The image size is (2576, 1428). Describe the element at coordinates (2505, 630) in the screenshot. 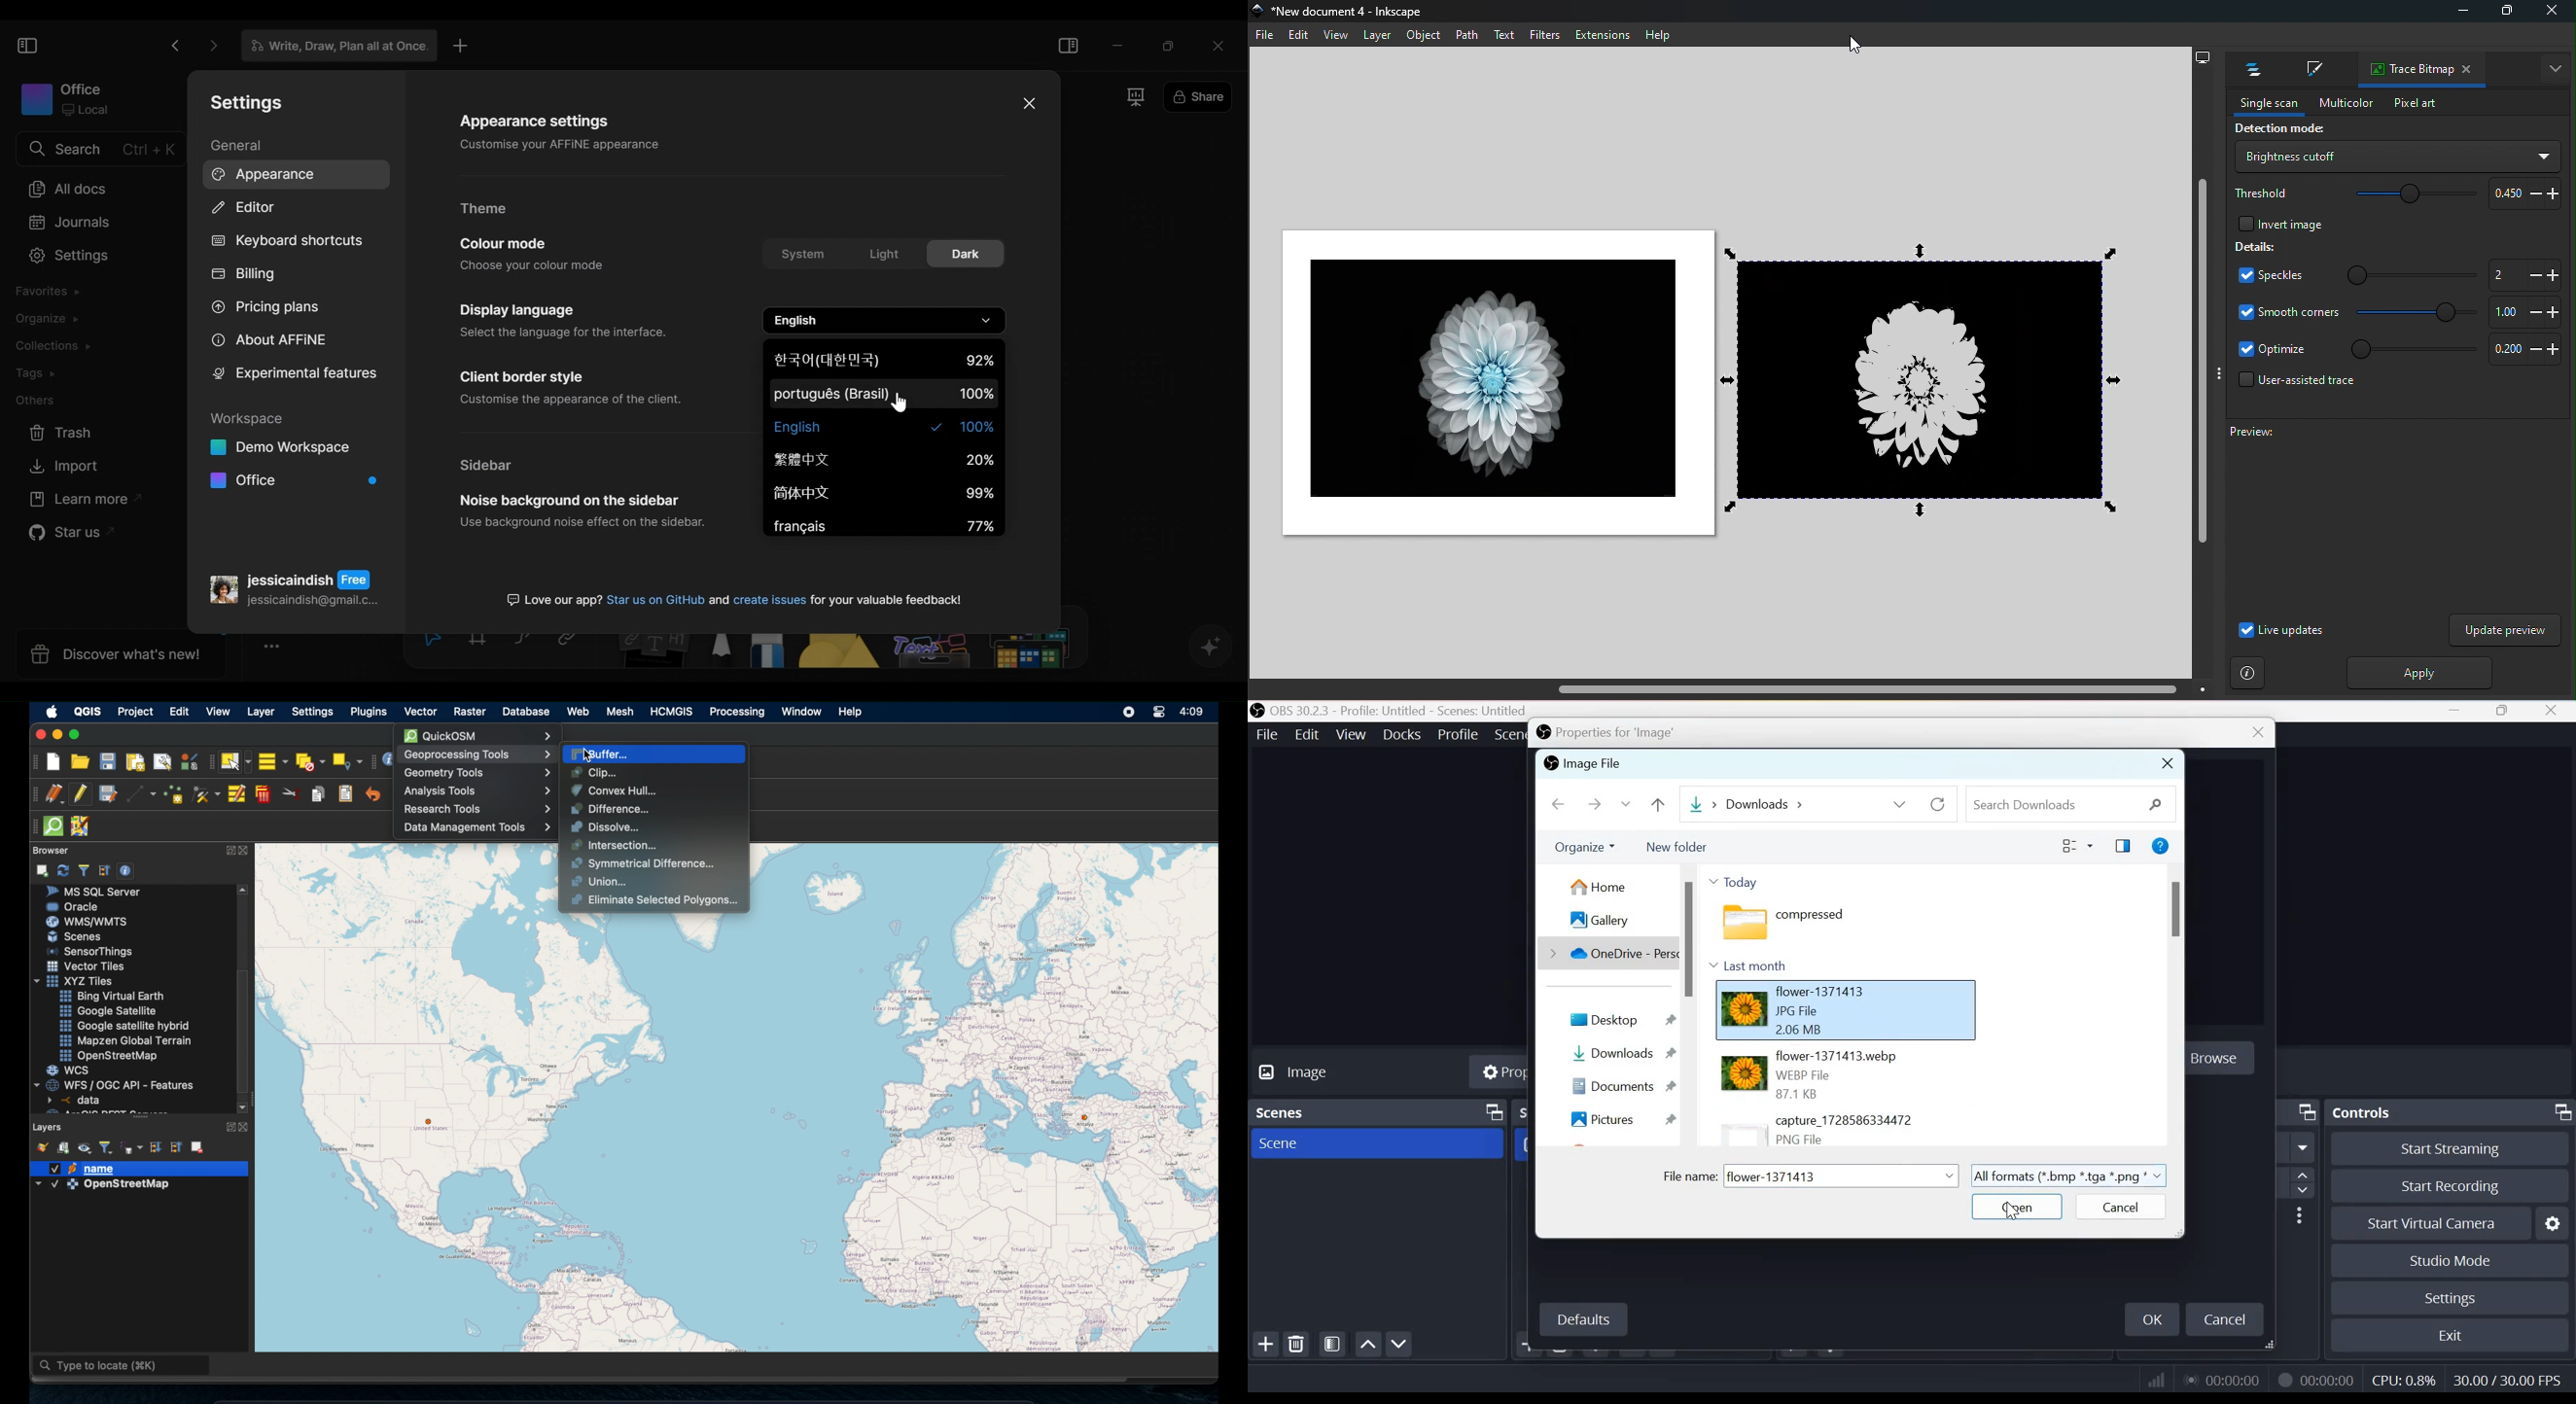

I see `Update preview` at that location.